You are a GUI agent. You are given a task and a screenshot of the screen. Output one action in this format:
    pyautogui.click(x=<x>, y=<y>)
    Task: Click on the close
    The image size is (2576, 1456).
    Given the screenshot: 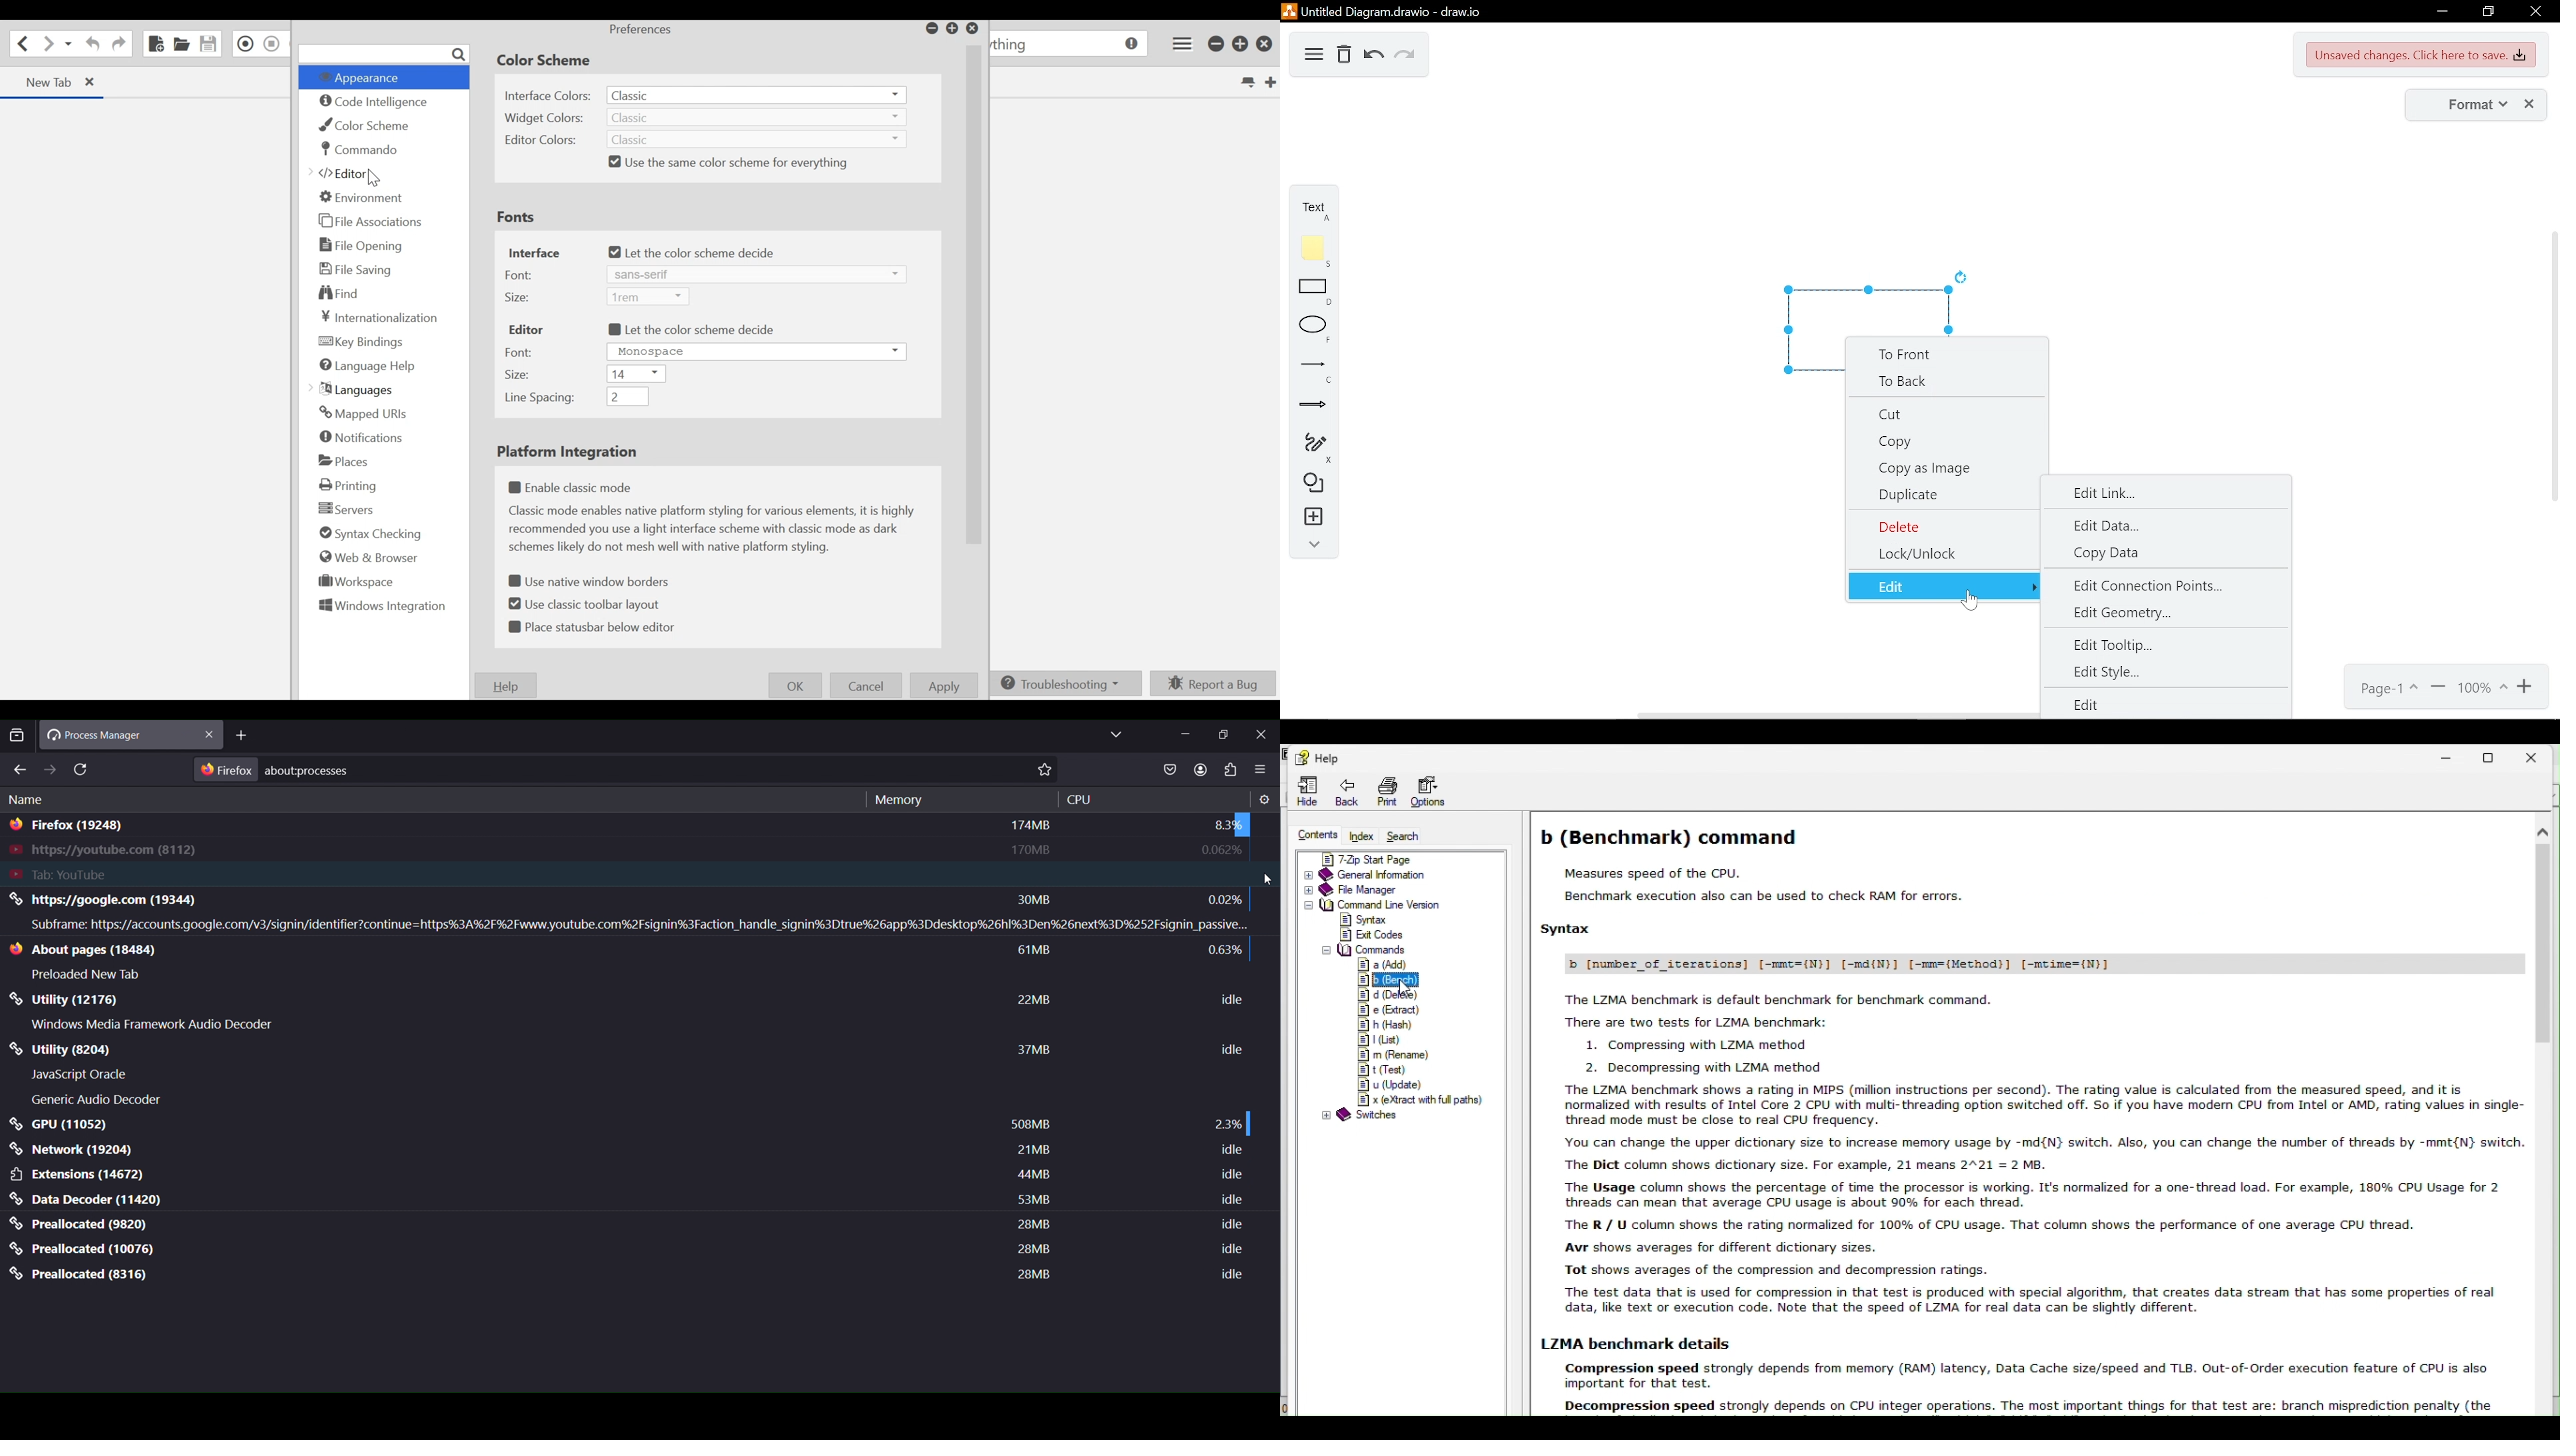 What is the action you would take?
    pyautogui.click(x=1261, y=736)
    